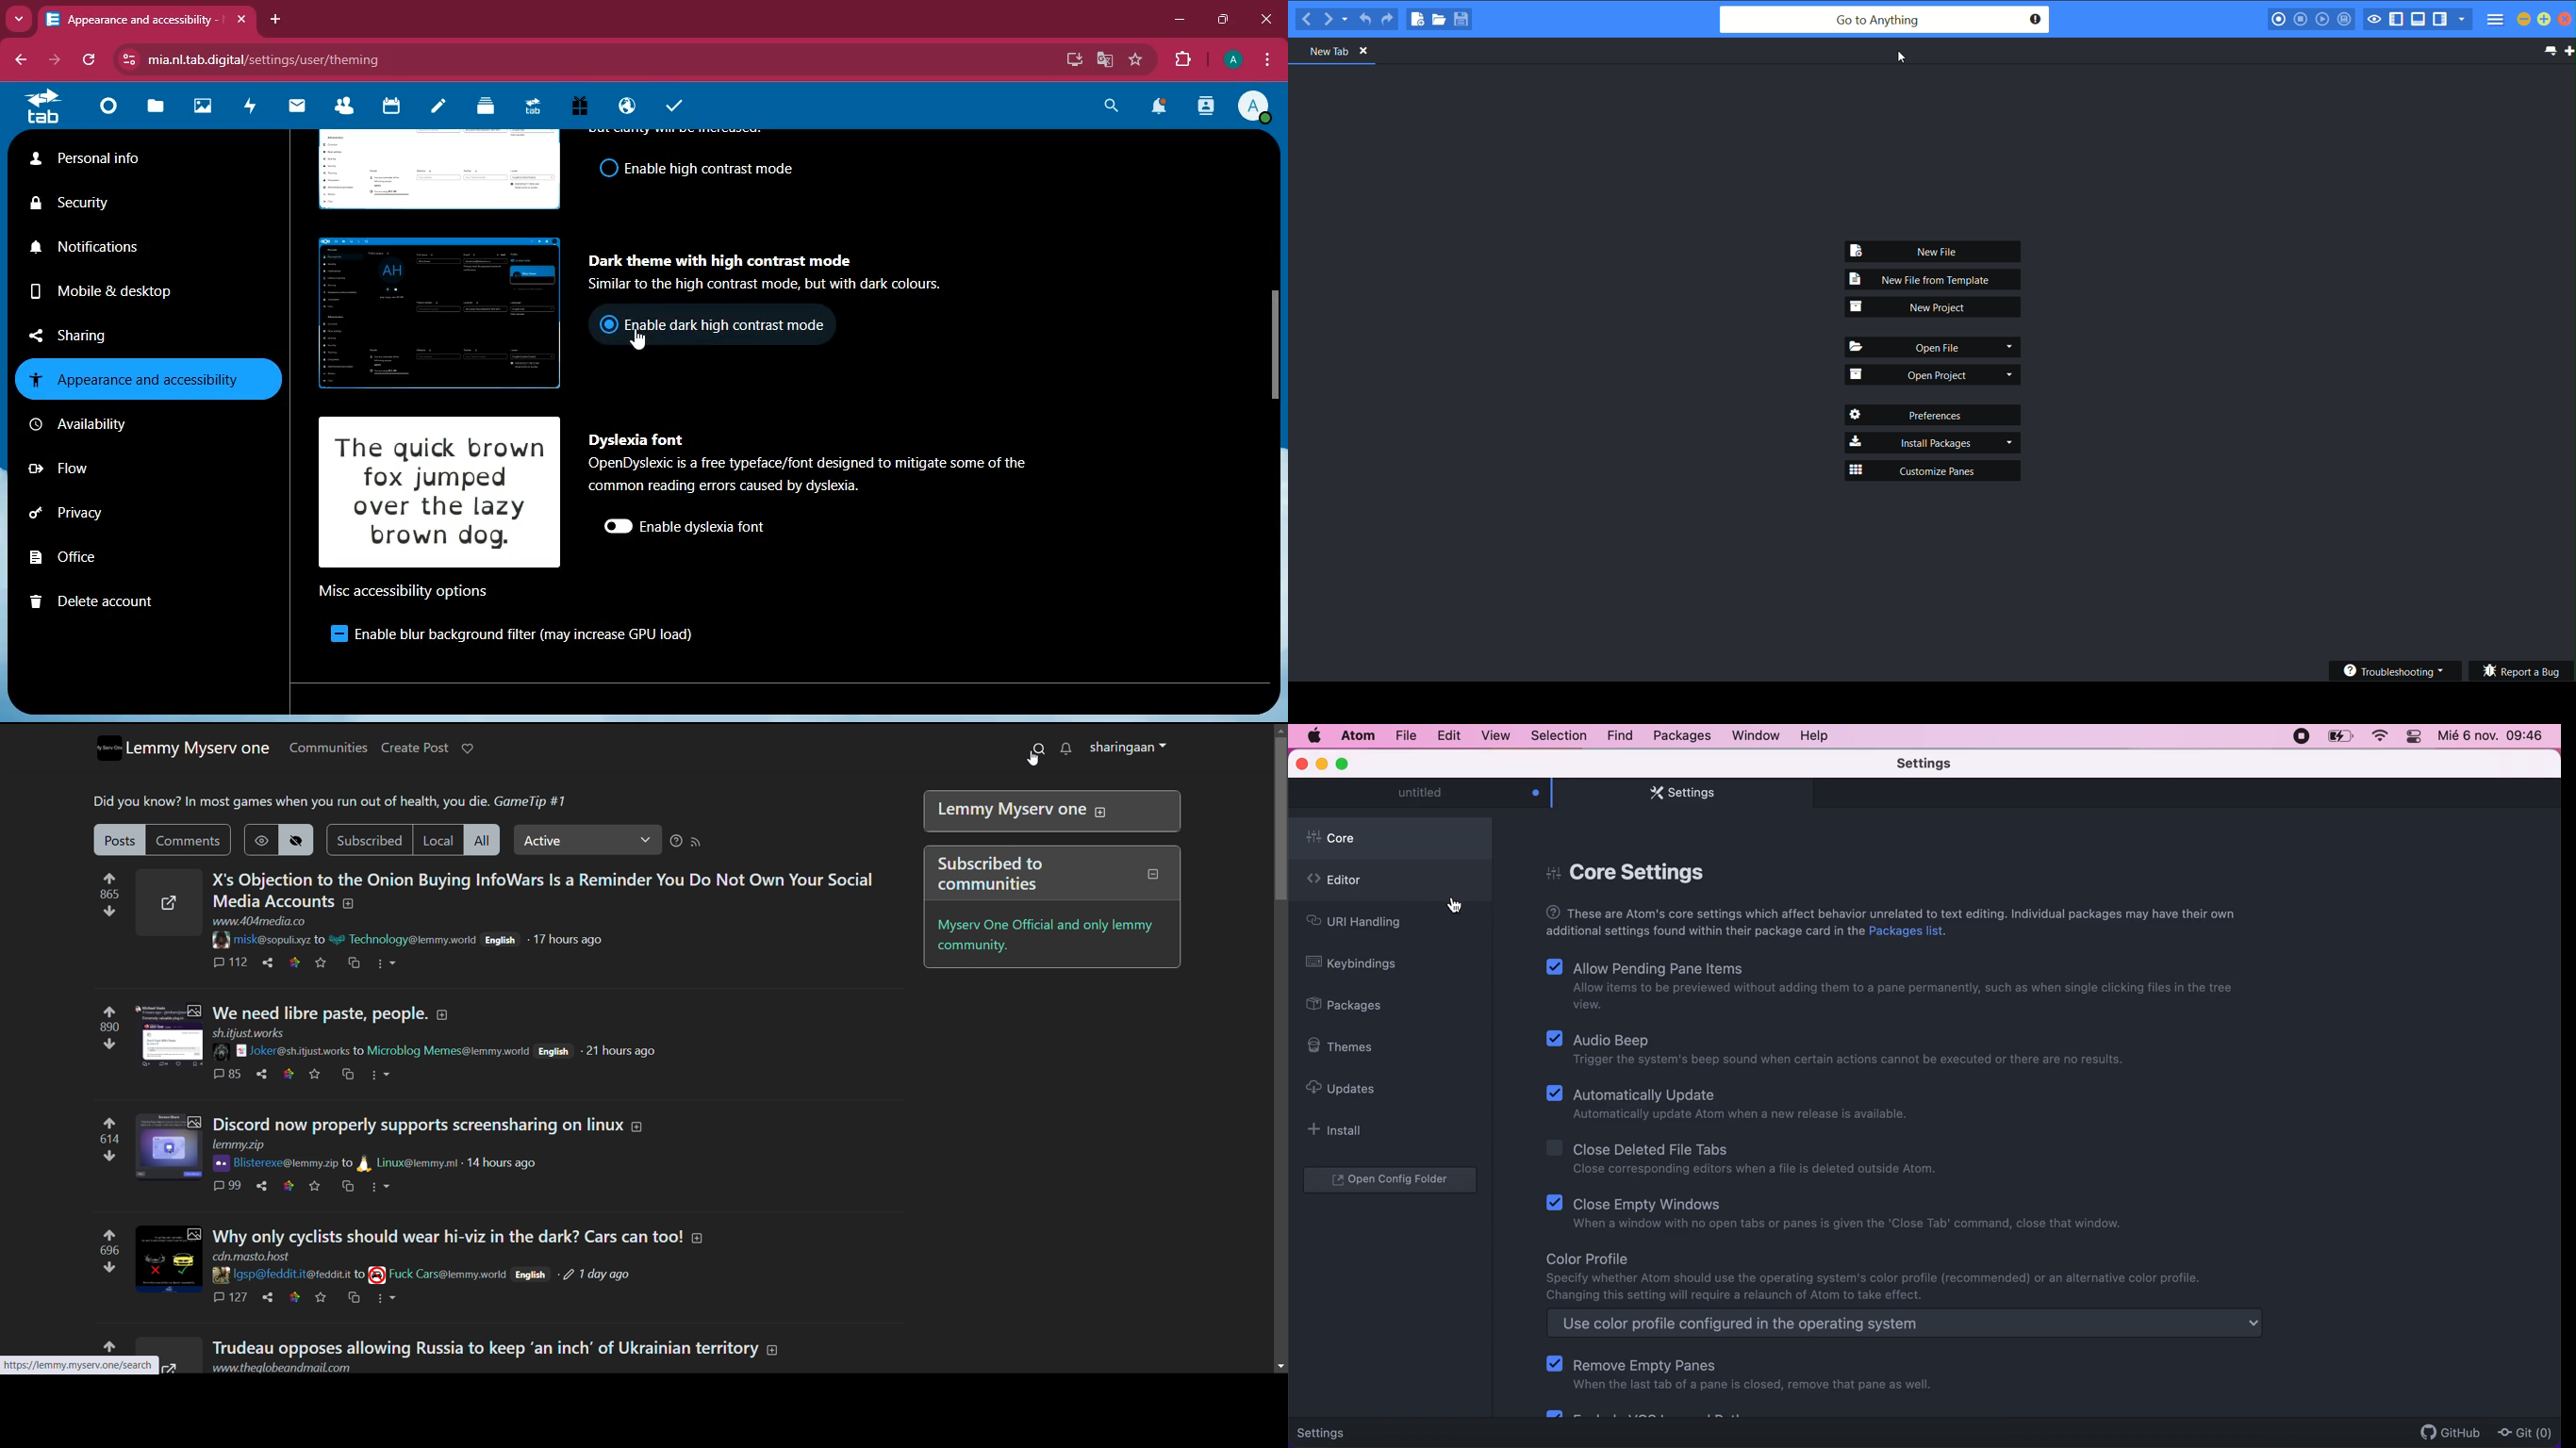  Describe the element at coordinates (1067, 748) in the screenshot. I see `notifications` at that location.